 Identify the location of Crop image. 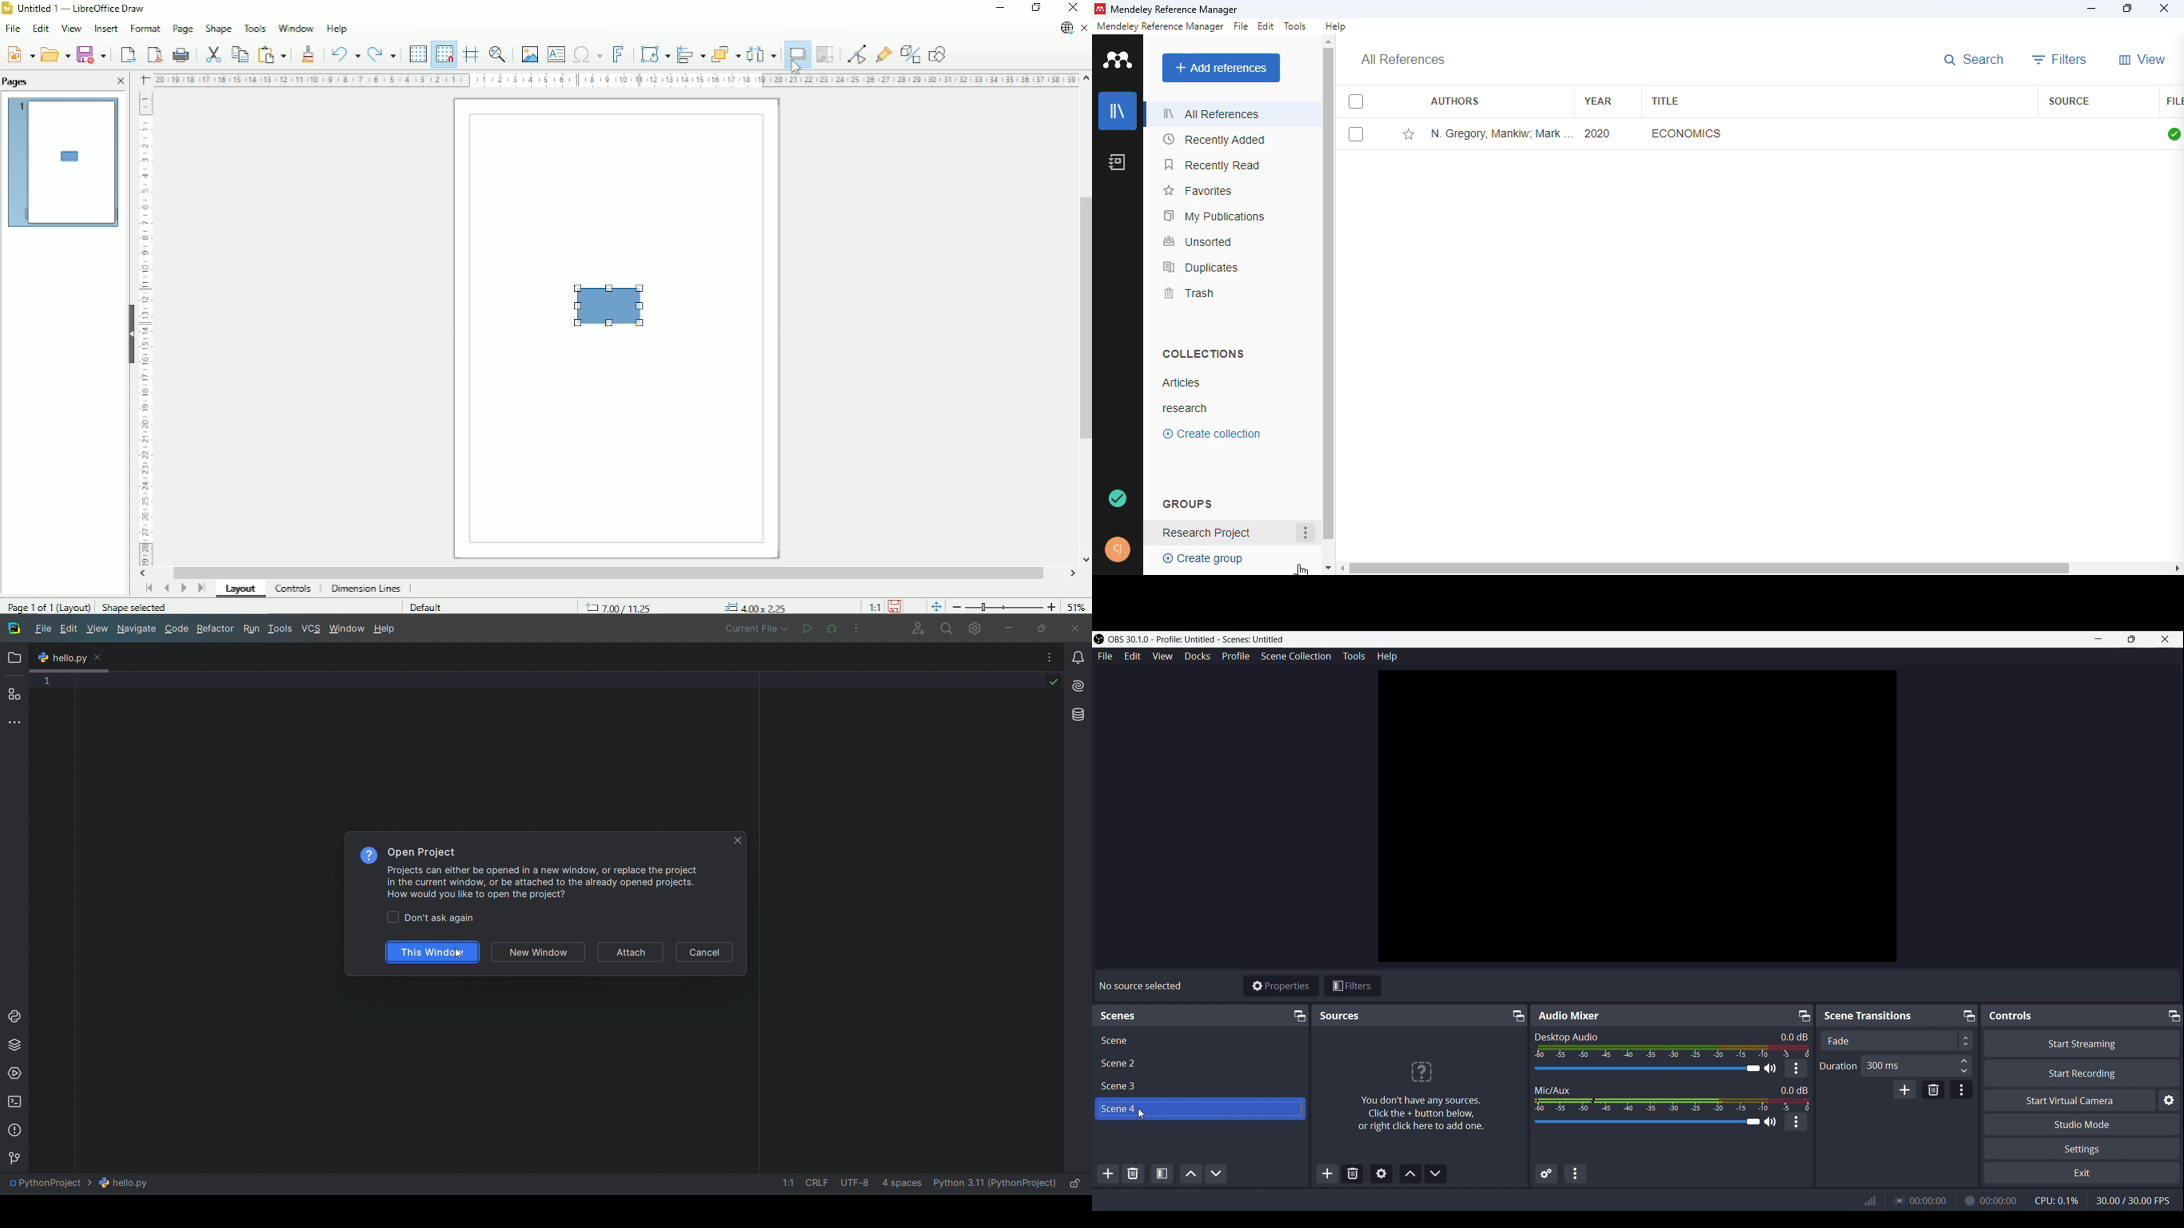
(826, 55).